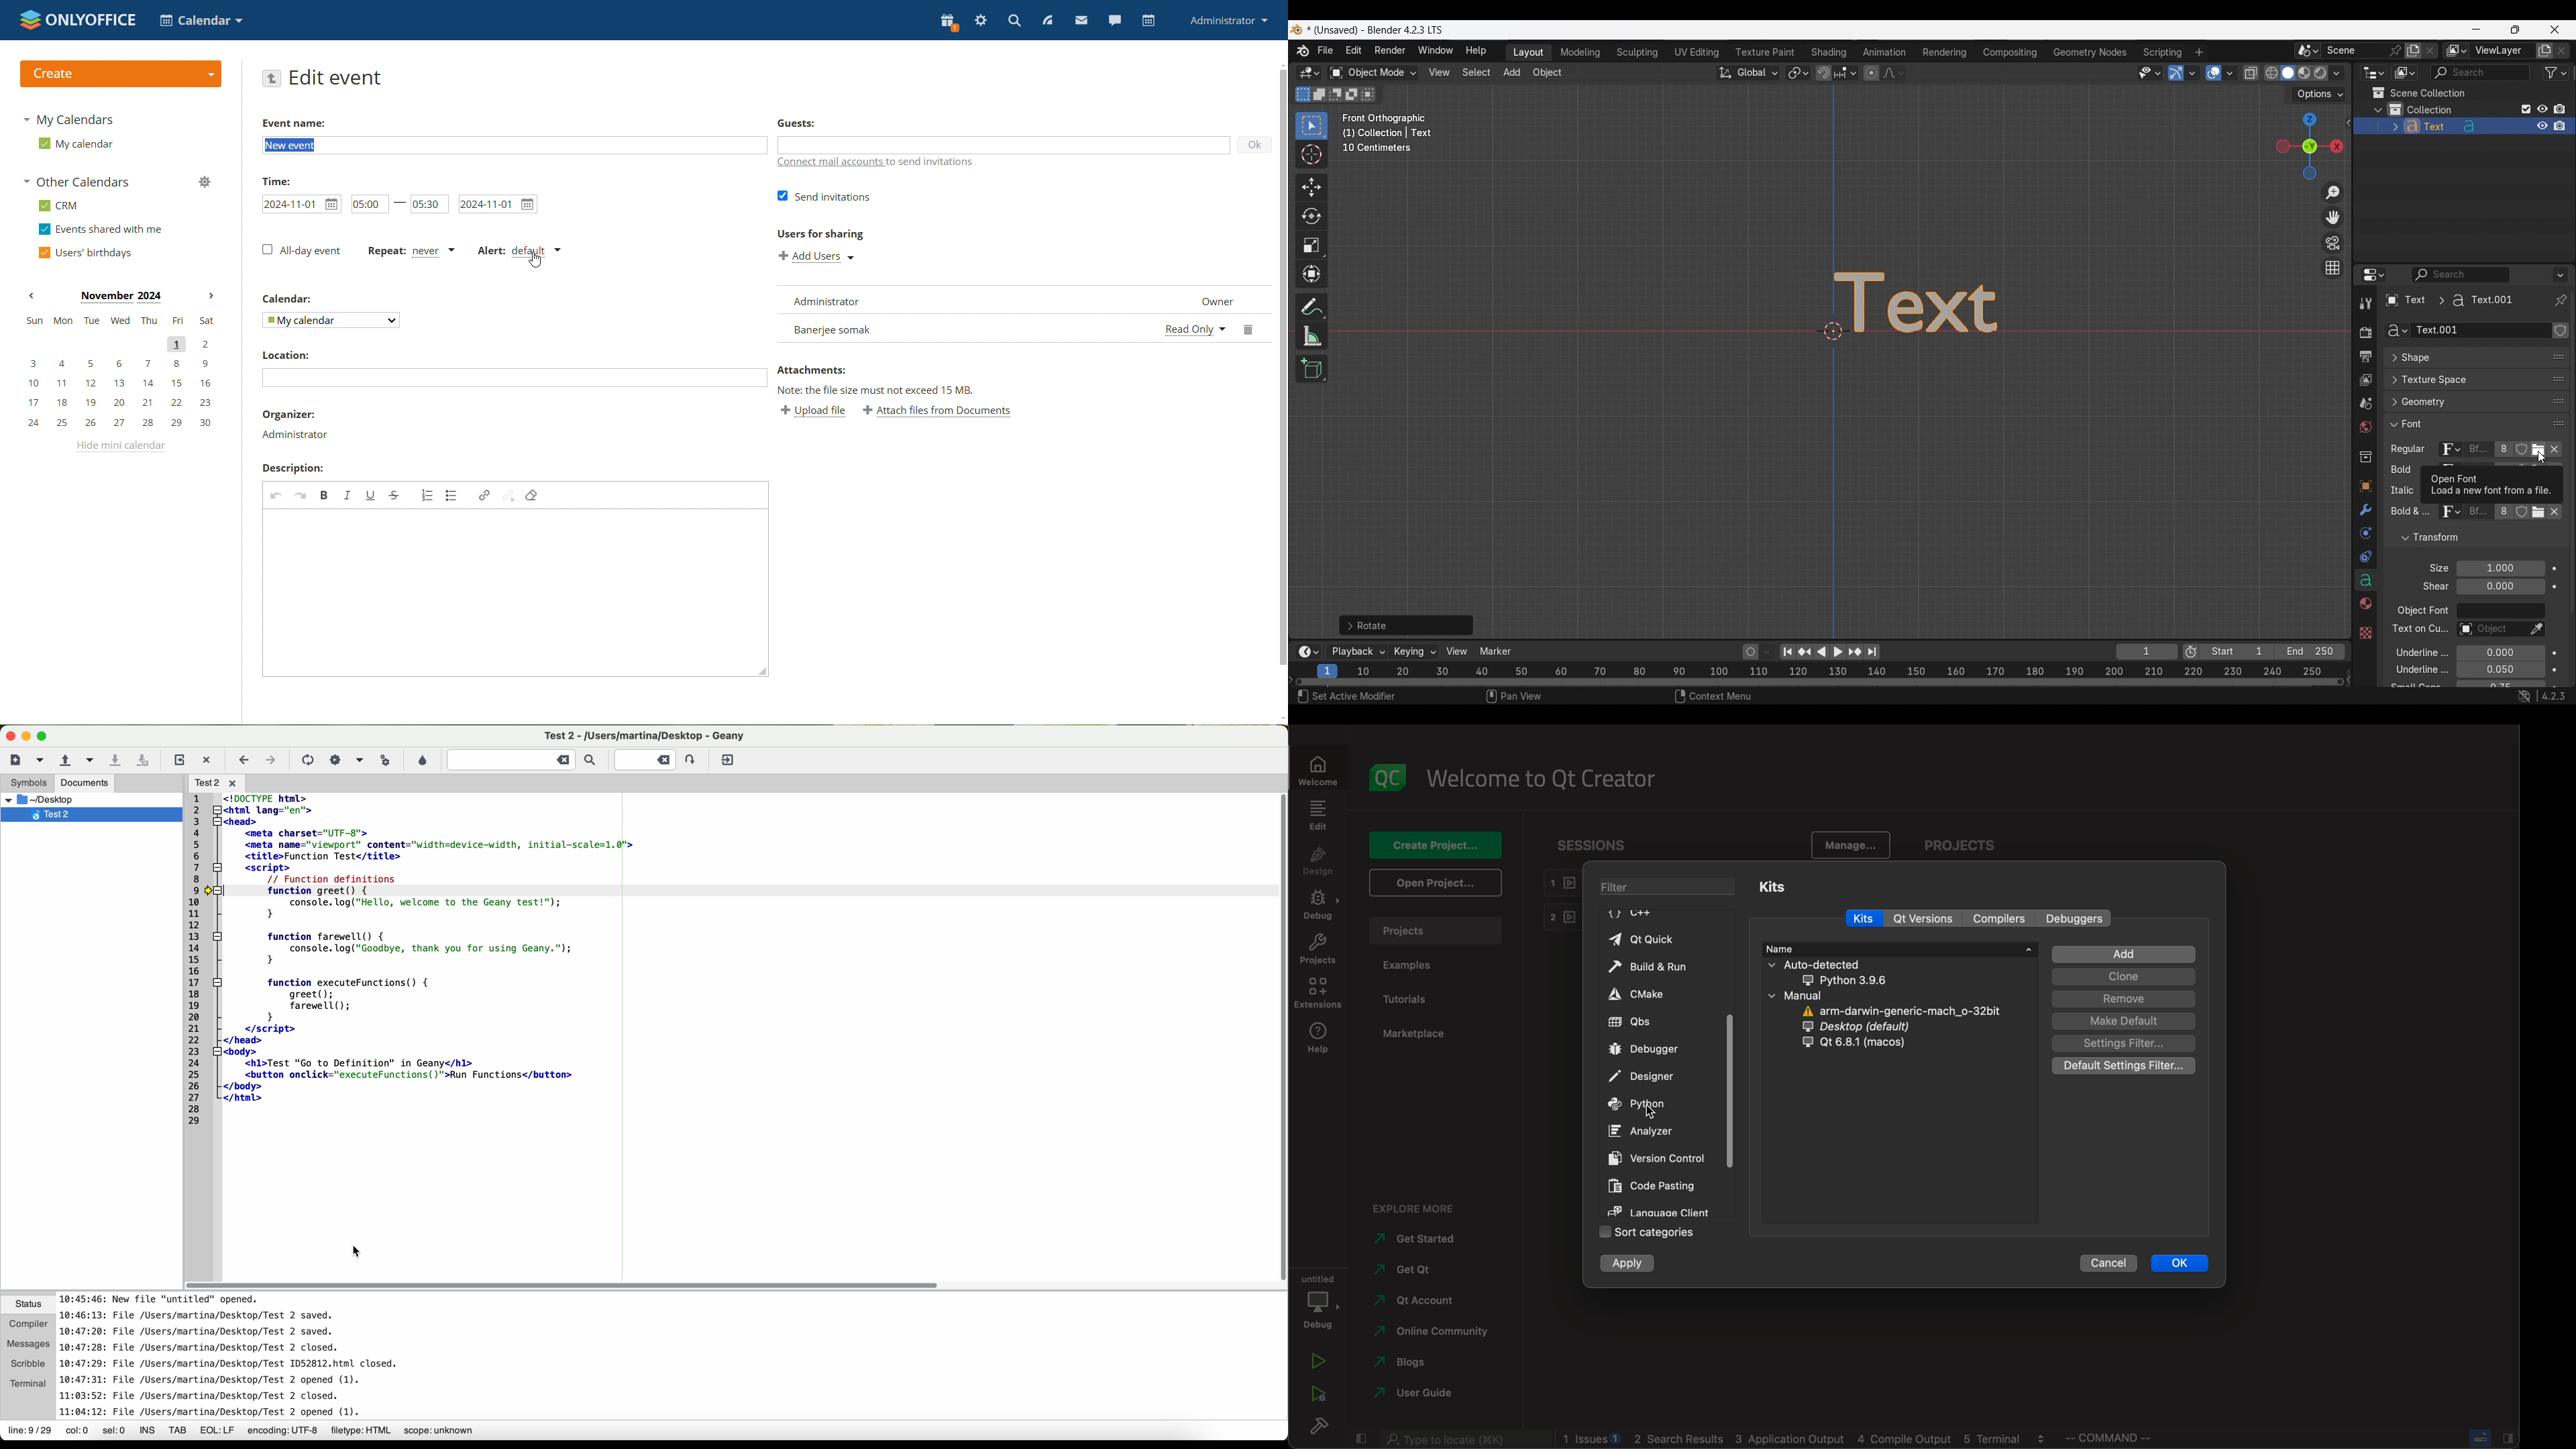 This screenshot has width=2576, height=1456. Describe the element at coordinates (1545, 778) in the screenshot. I see `welcome` at that location.